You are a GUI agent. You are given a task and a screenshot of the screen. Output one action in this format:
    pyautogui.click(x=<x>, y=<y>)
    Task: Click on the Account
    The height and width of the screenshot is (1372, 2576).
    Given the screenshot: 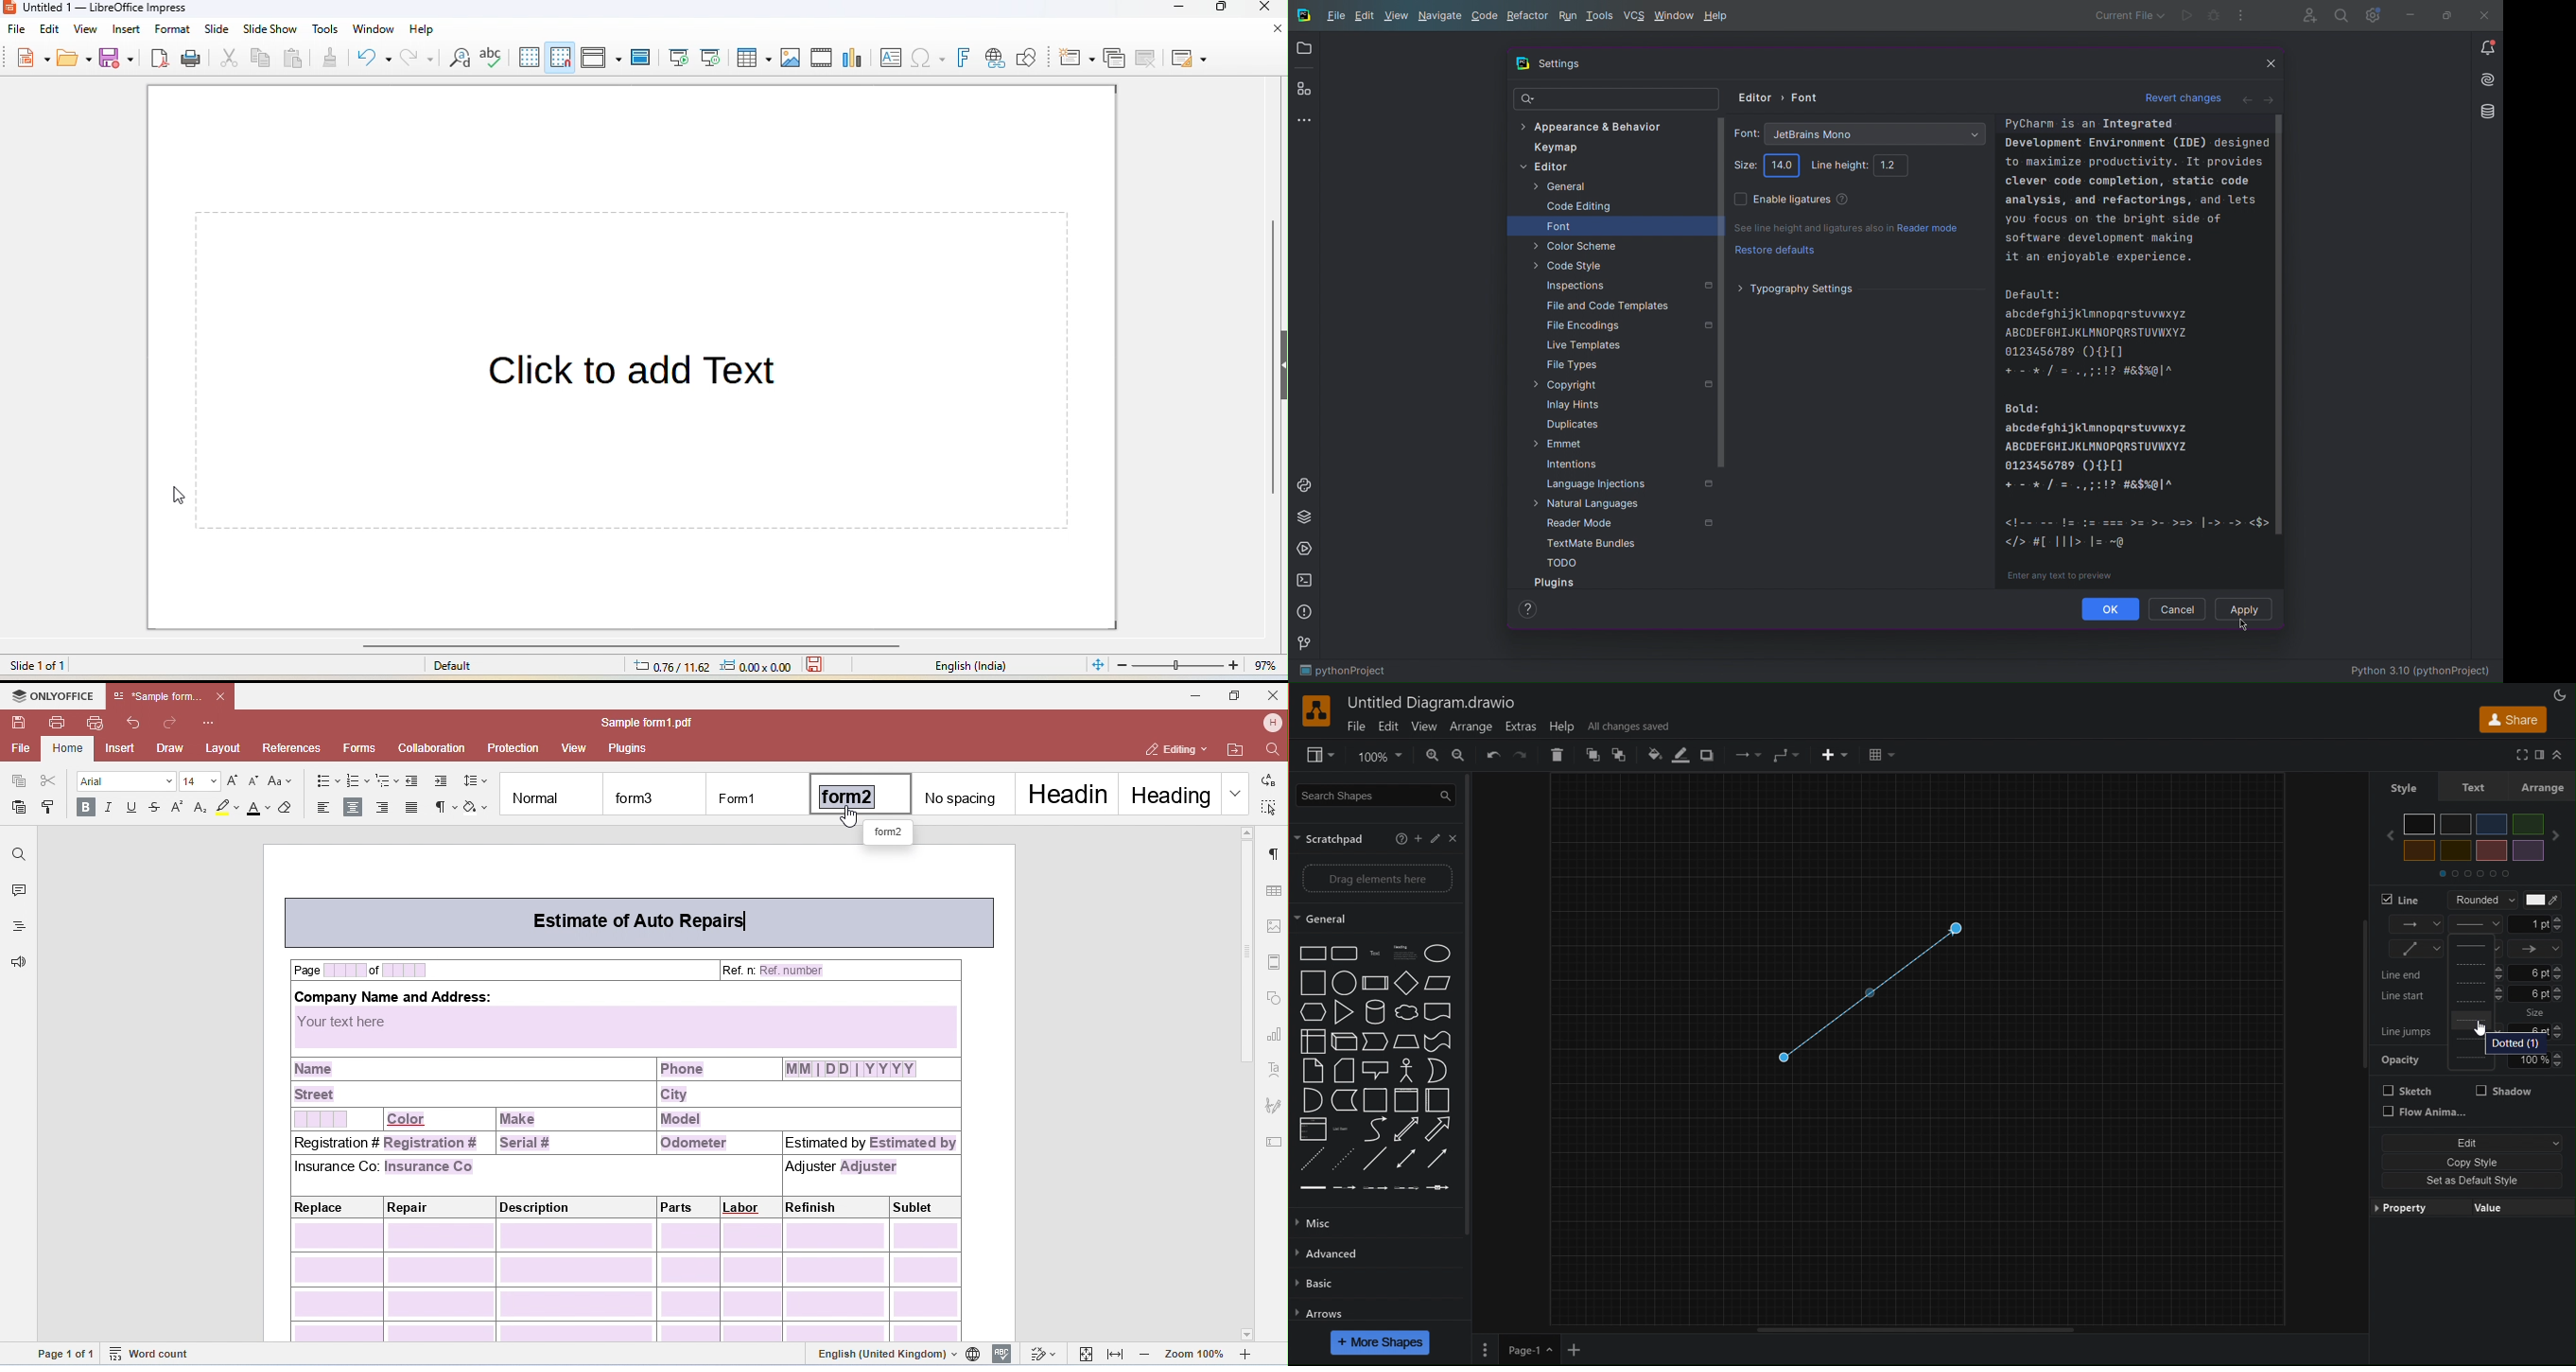 What is the action you would take?
    pyautogui.click(x=2308, y=15)
    